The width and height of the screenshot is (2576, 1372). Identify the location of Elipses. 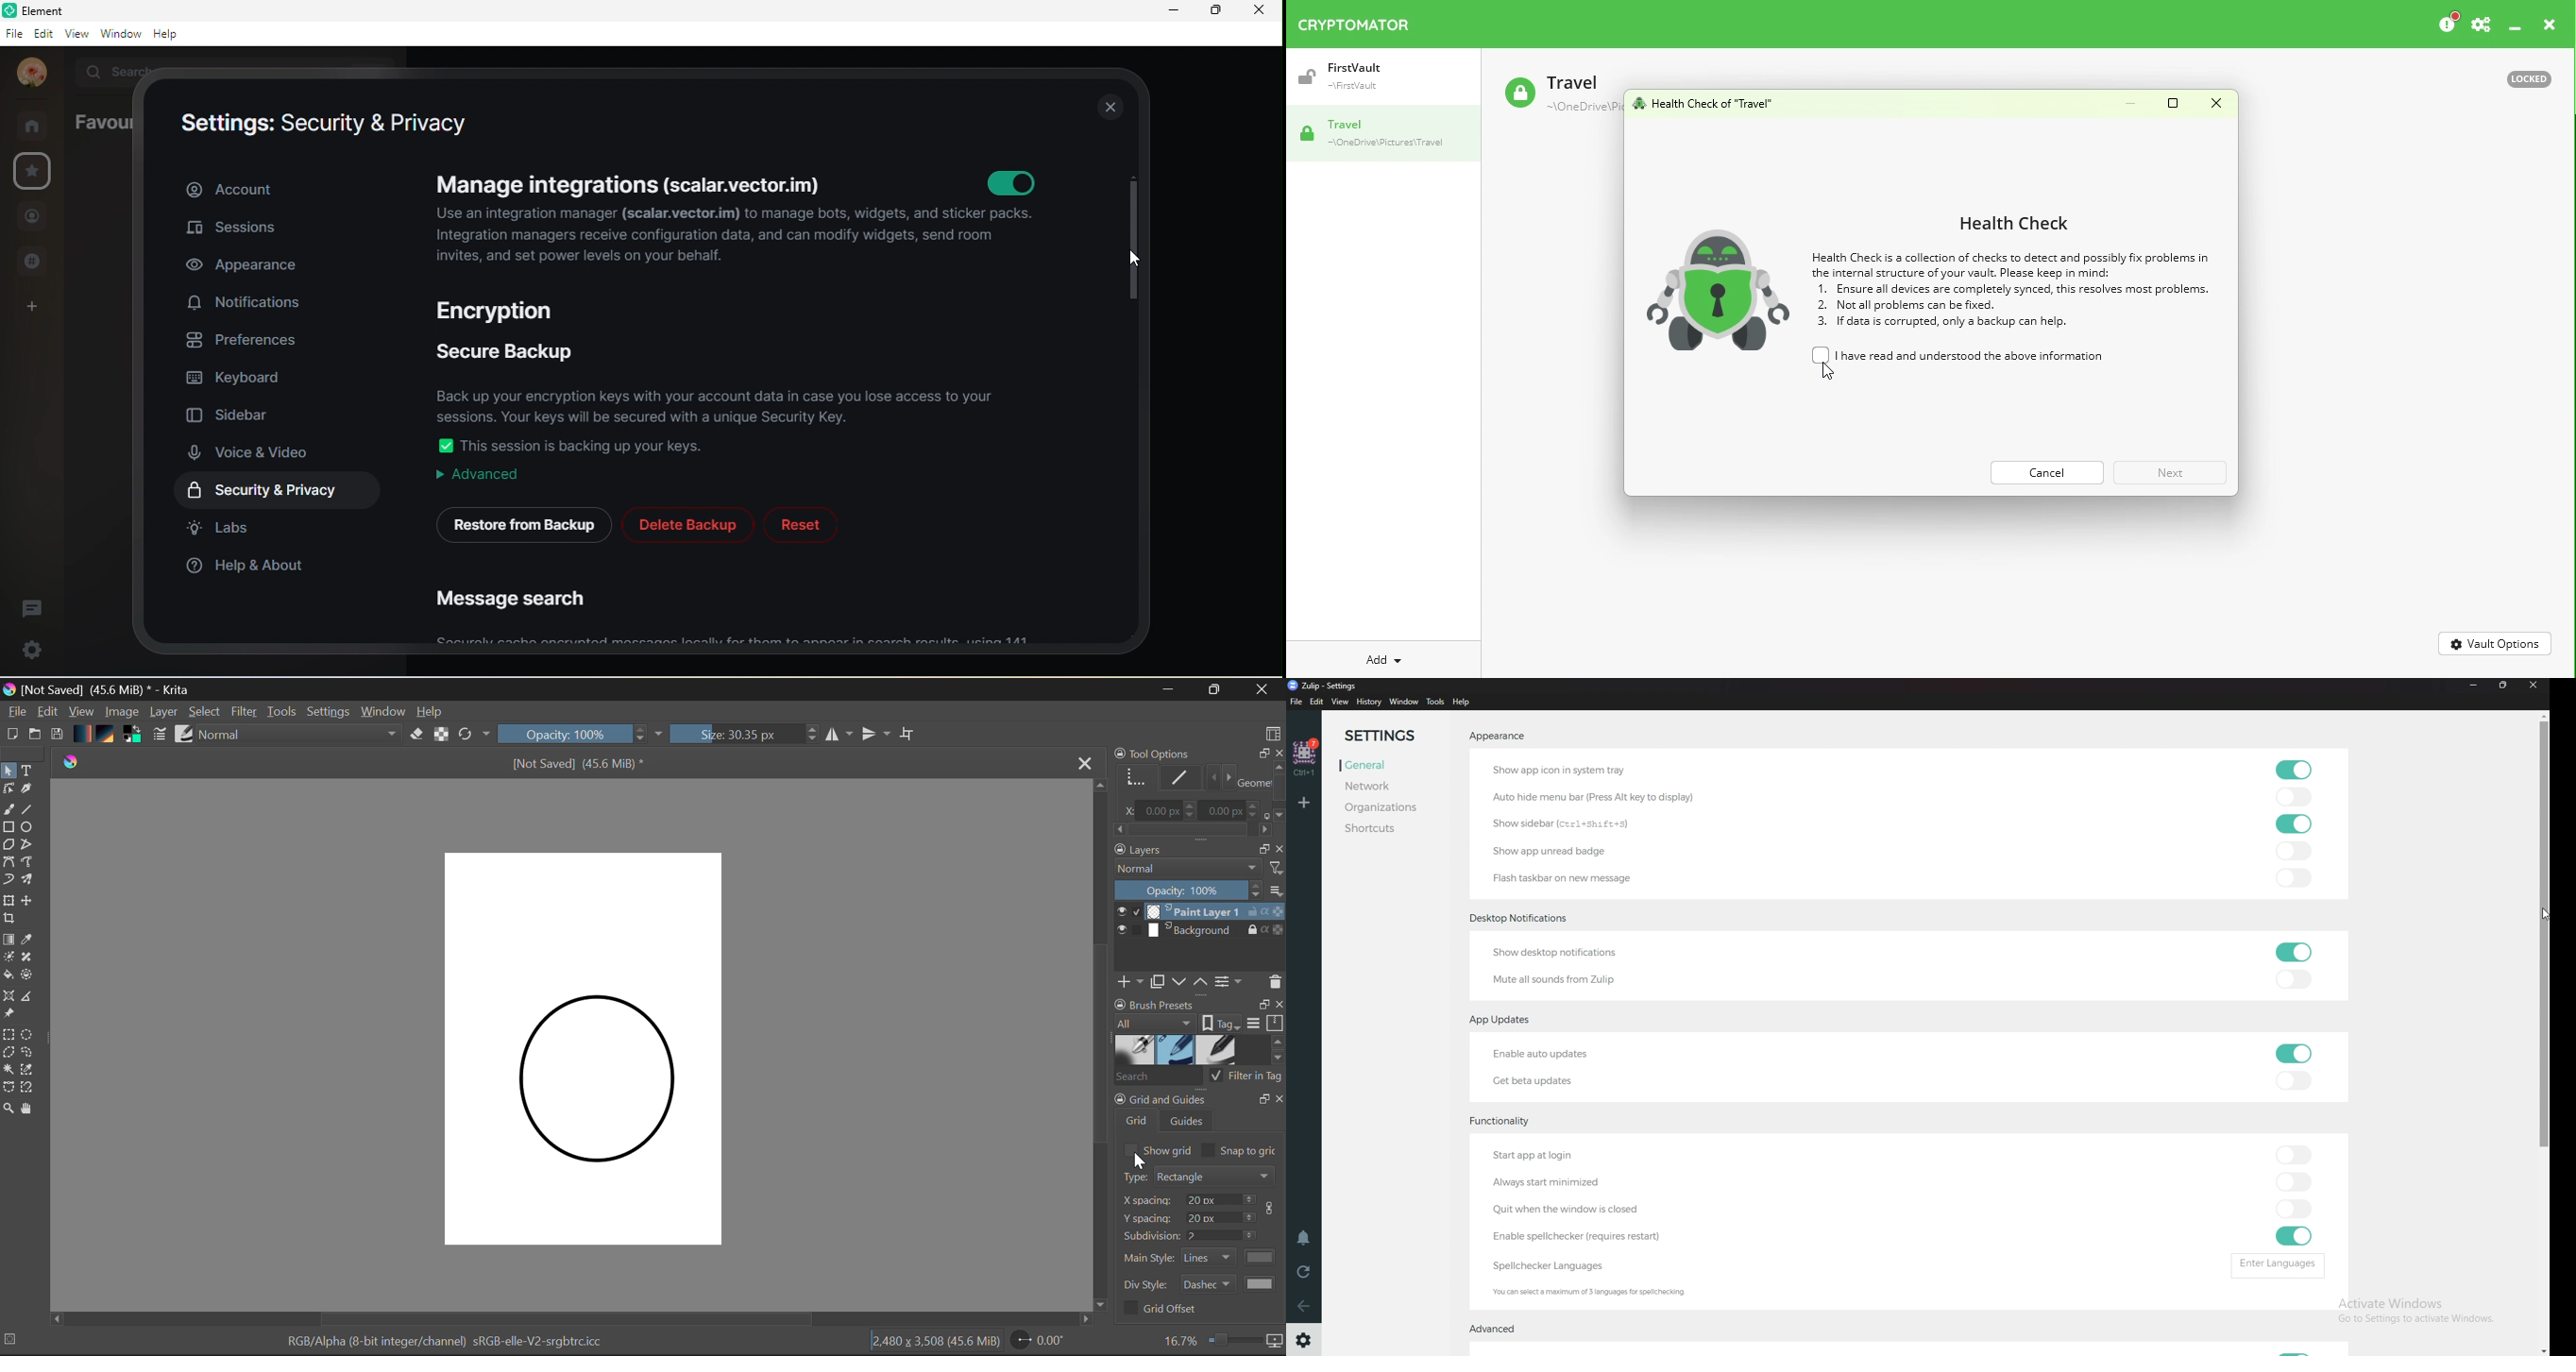
(29, 827).